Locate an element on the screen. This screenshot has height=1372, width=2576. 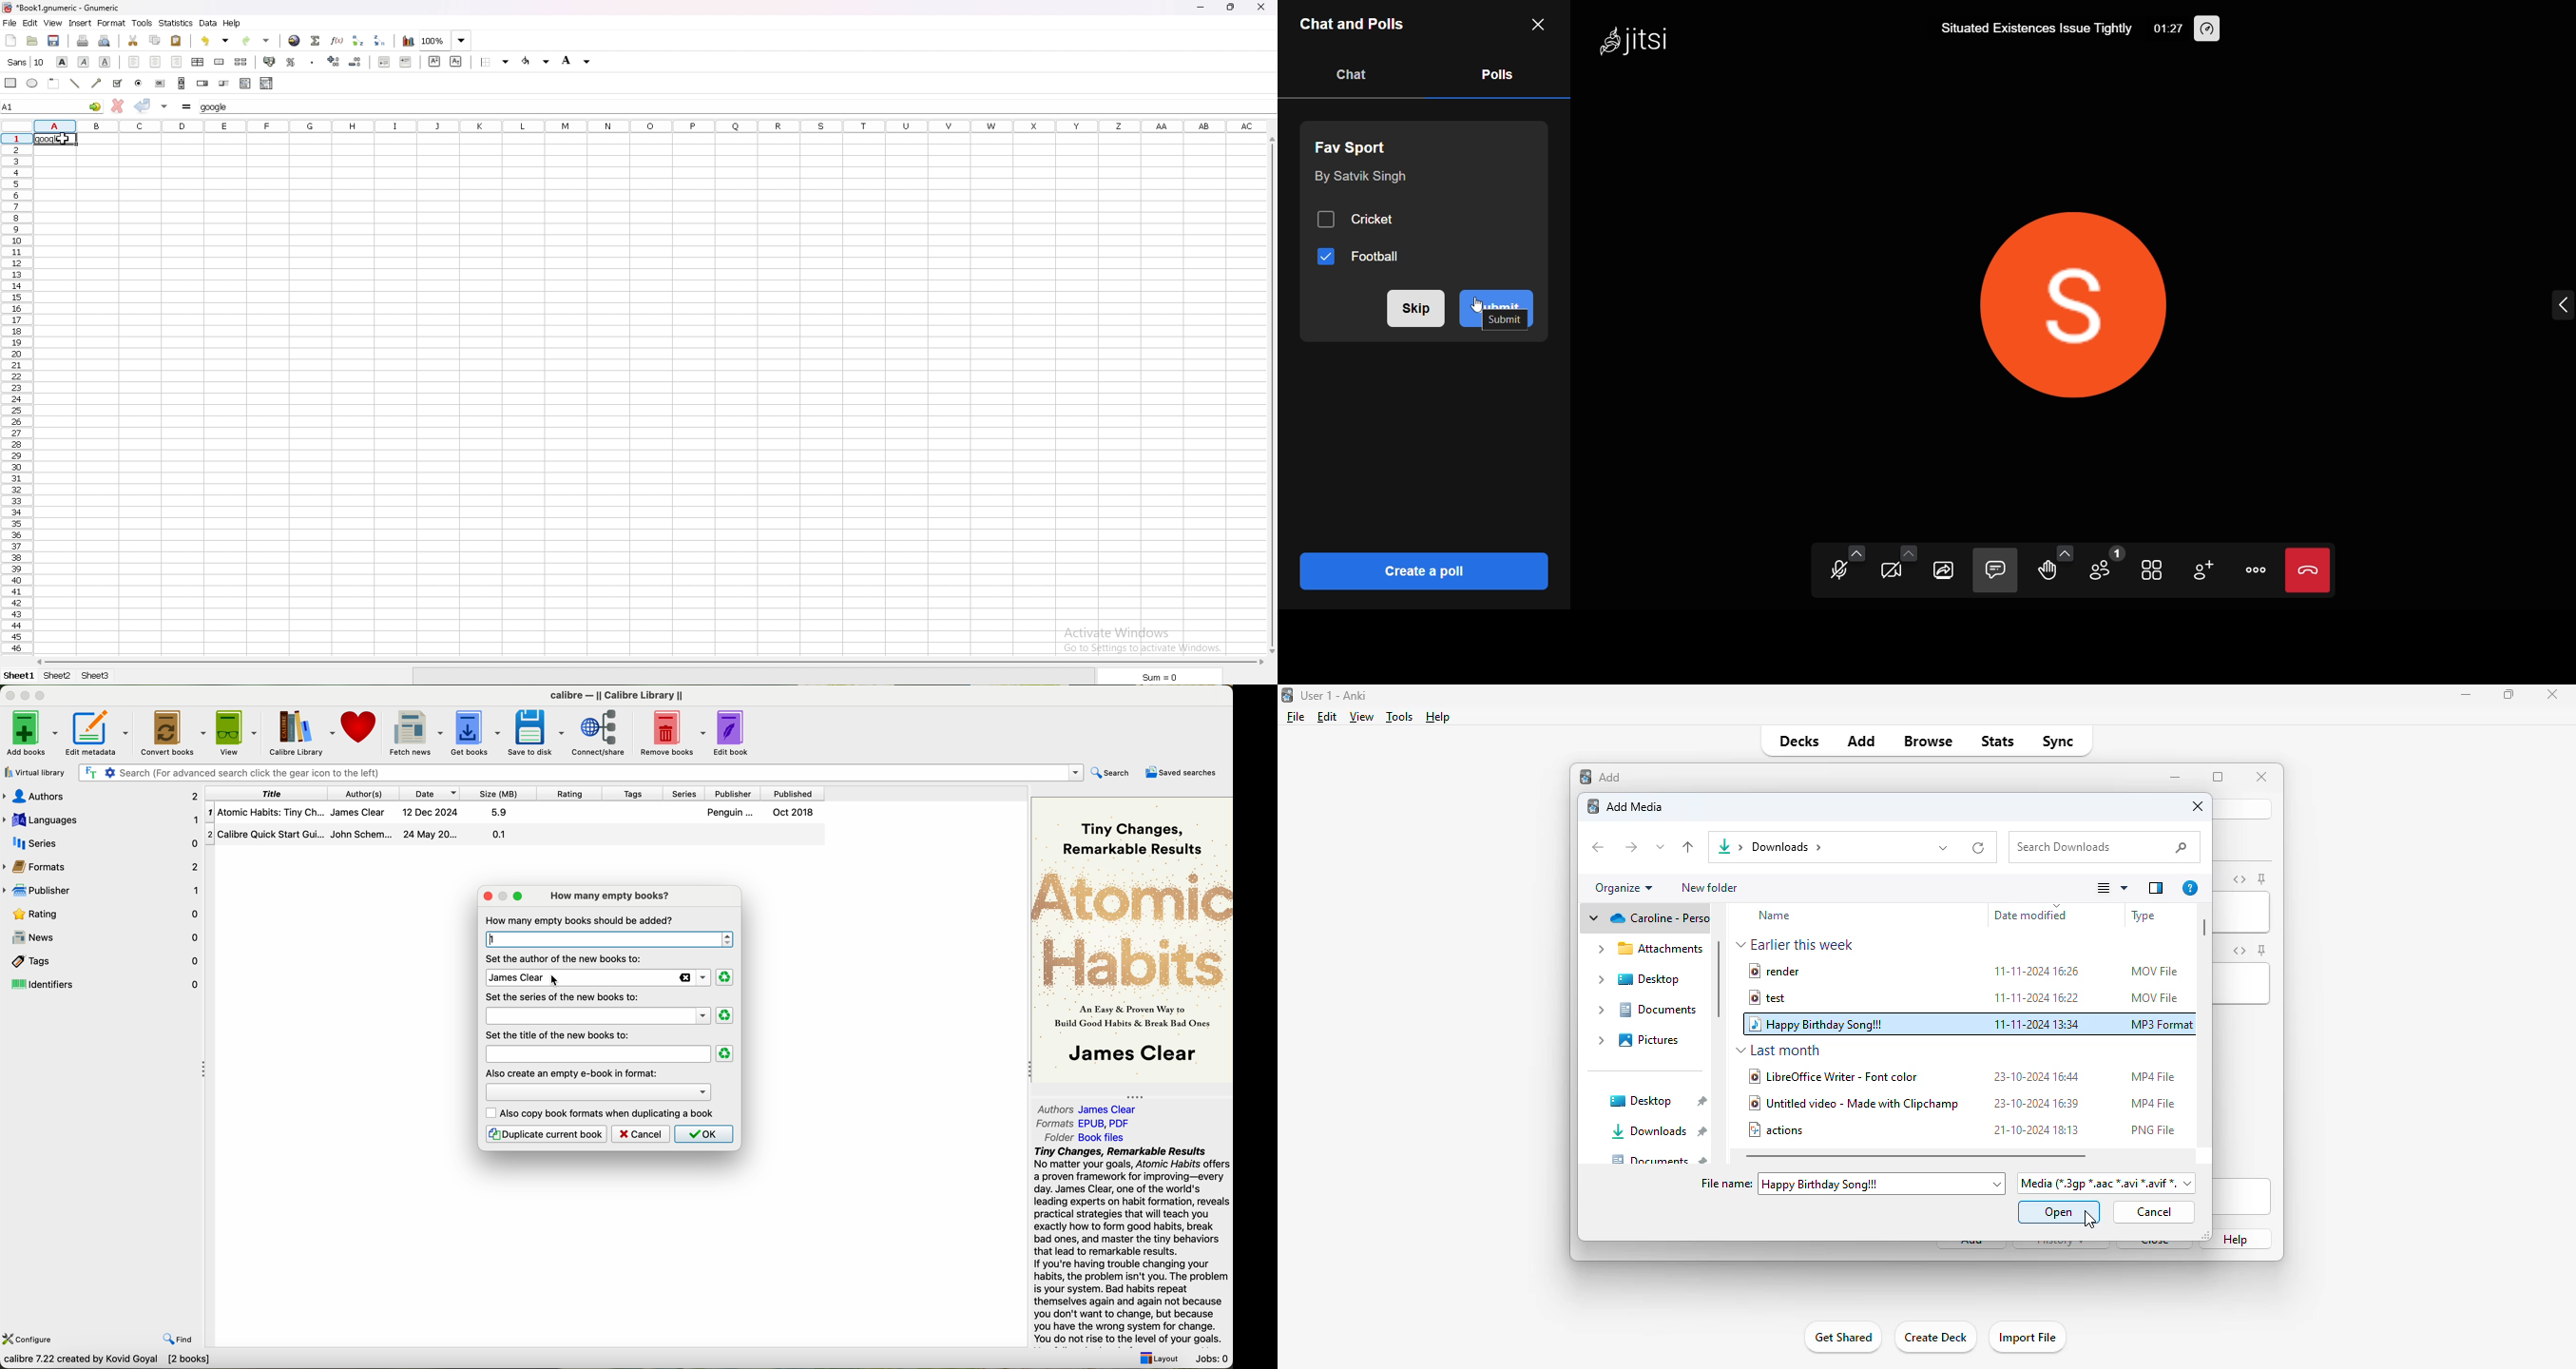
italic is located at coordinates (85, 61).